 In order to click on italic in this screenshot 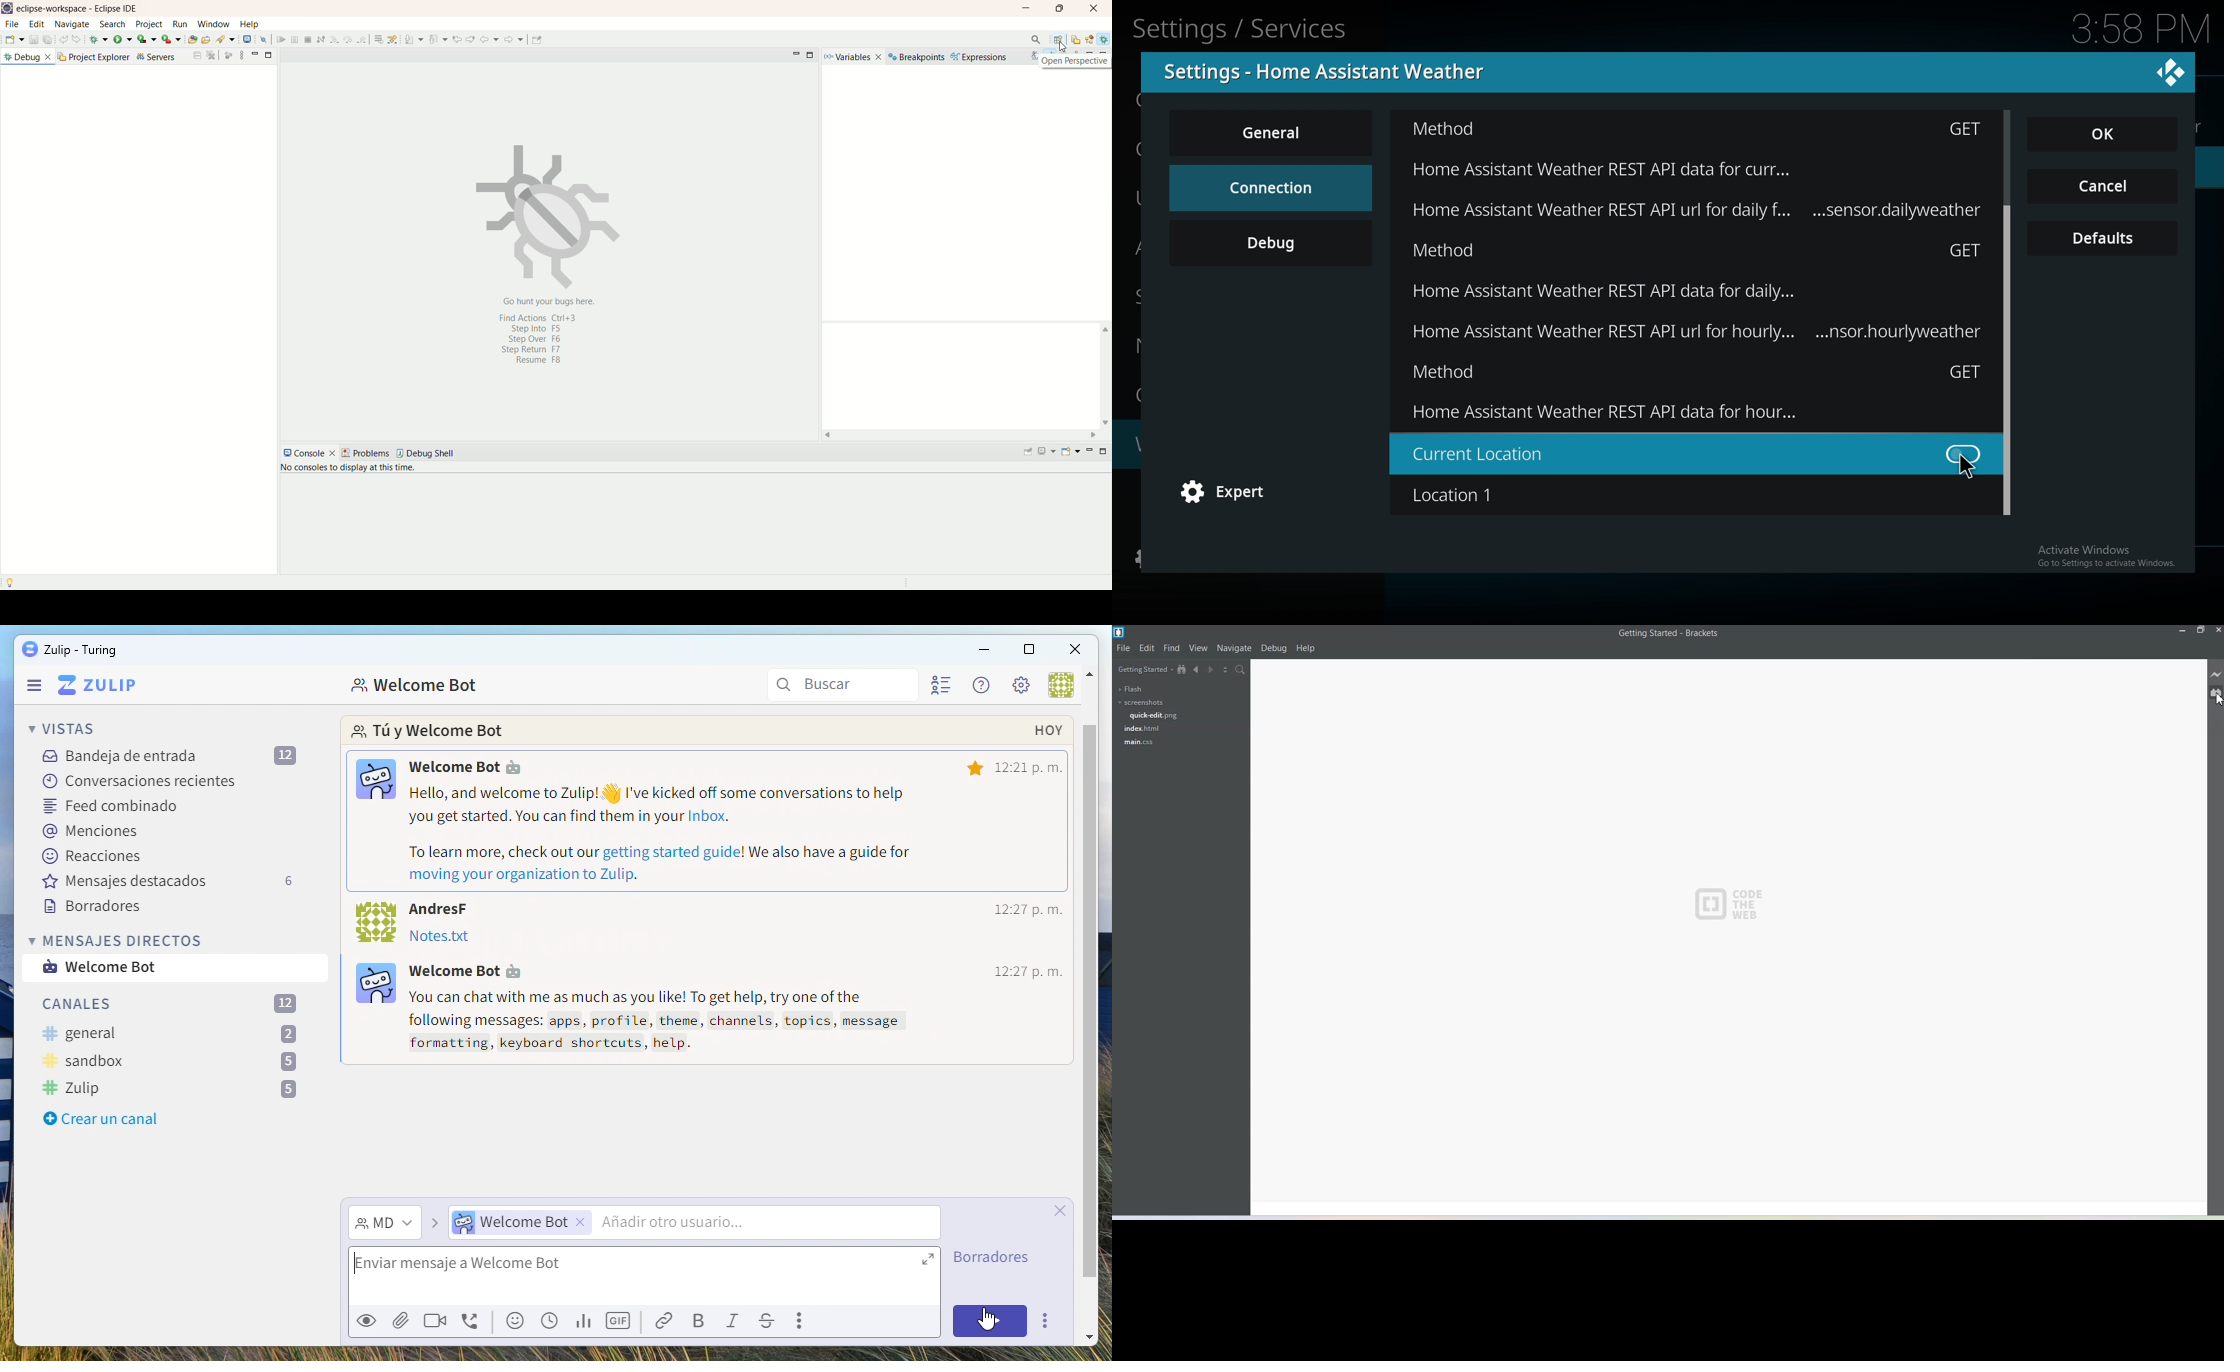, I will do `click(736, 1323)`.